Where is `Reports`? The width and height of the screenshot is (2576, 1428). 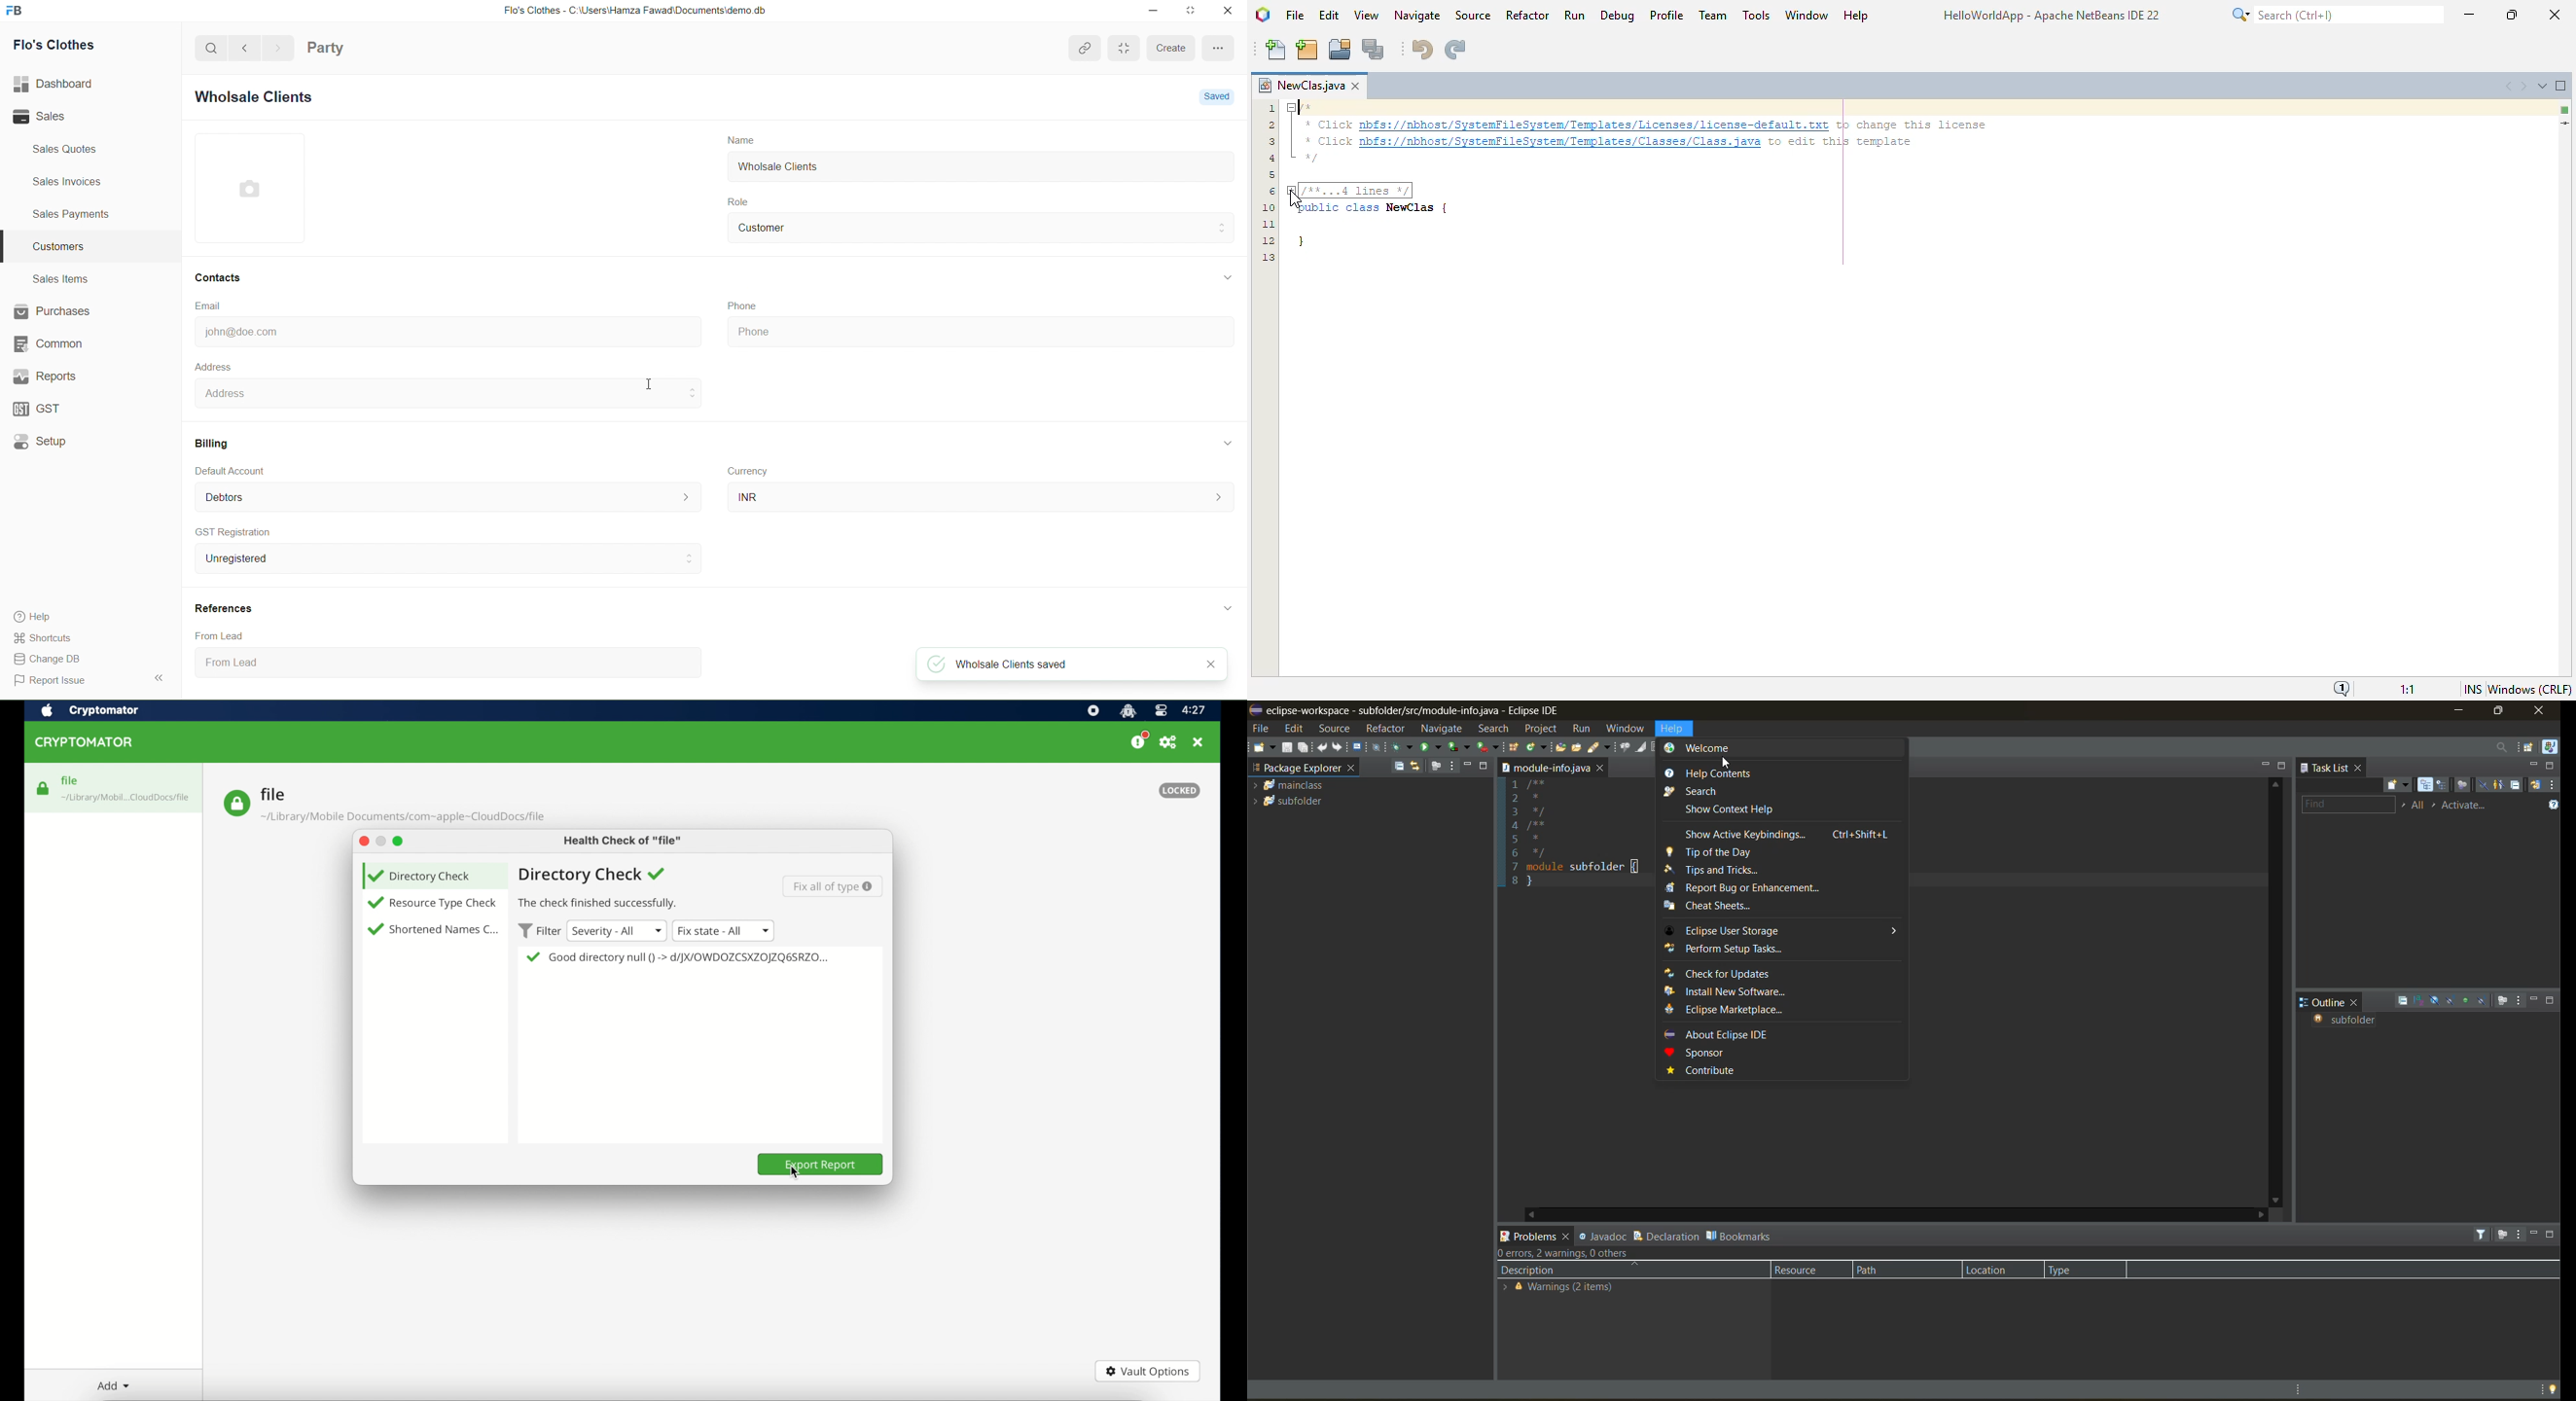
Reports is located at coordinates (45, 378).